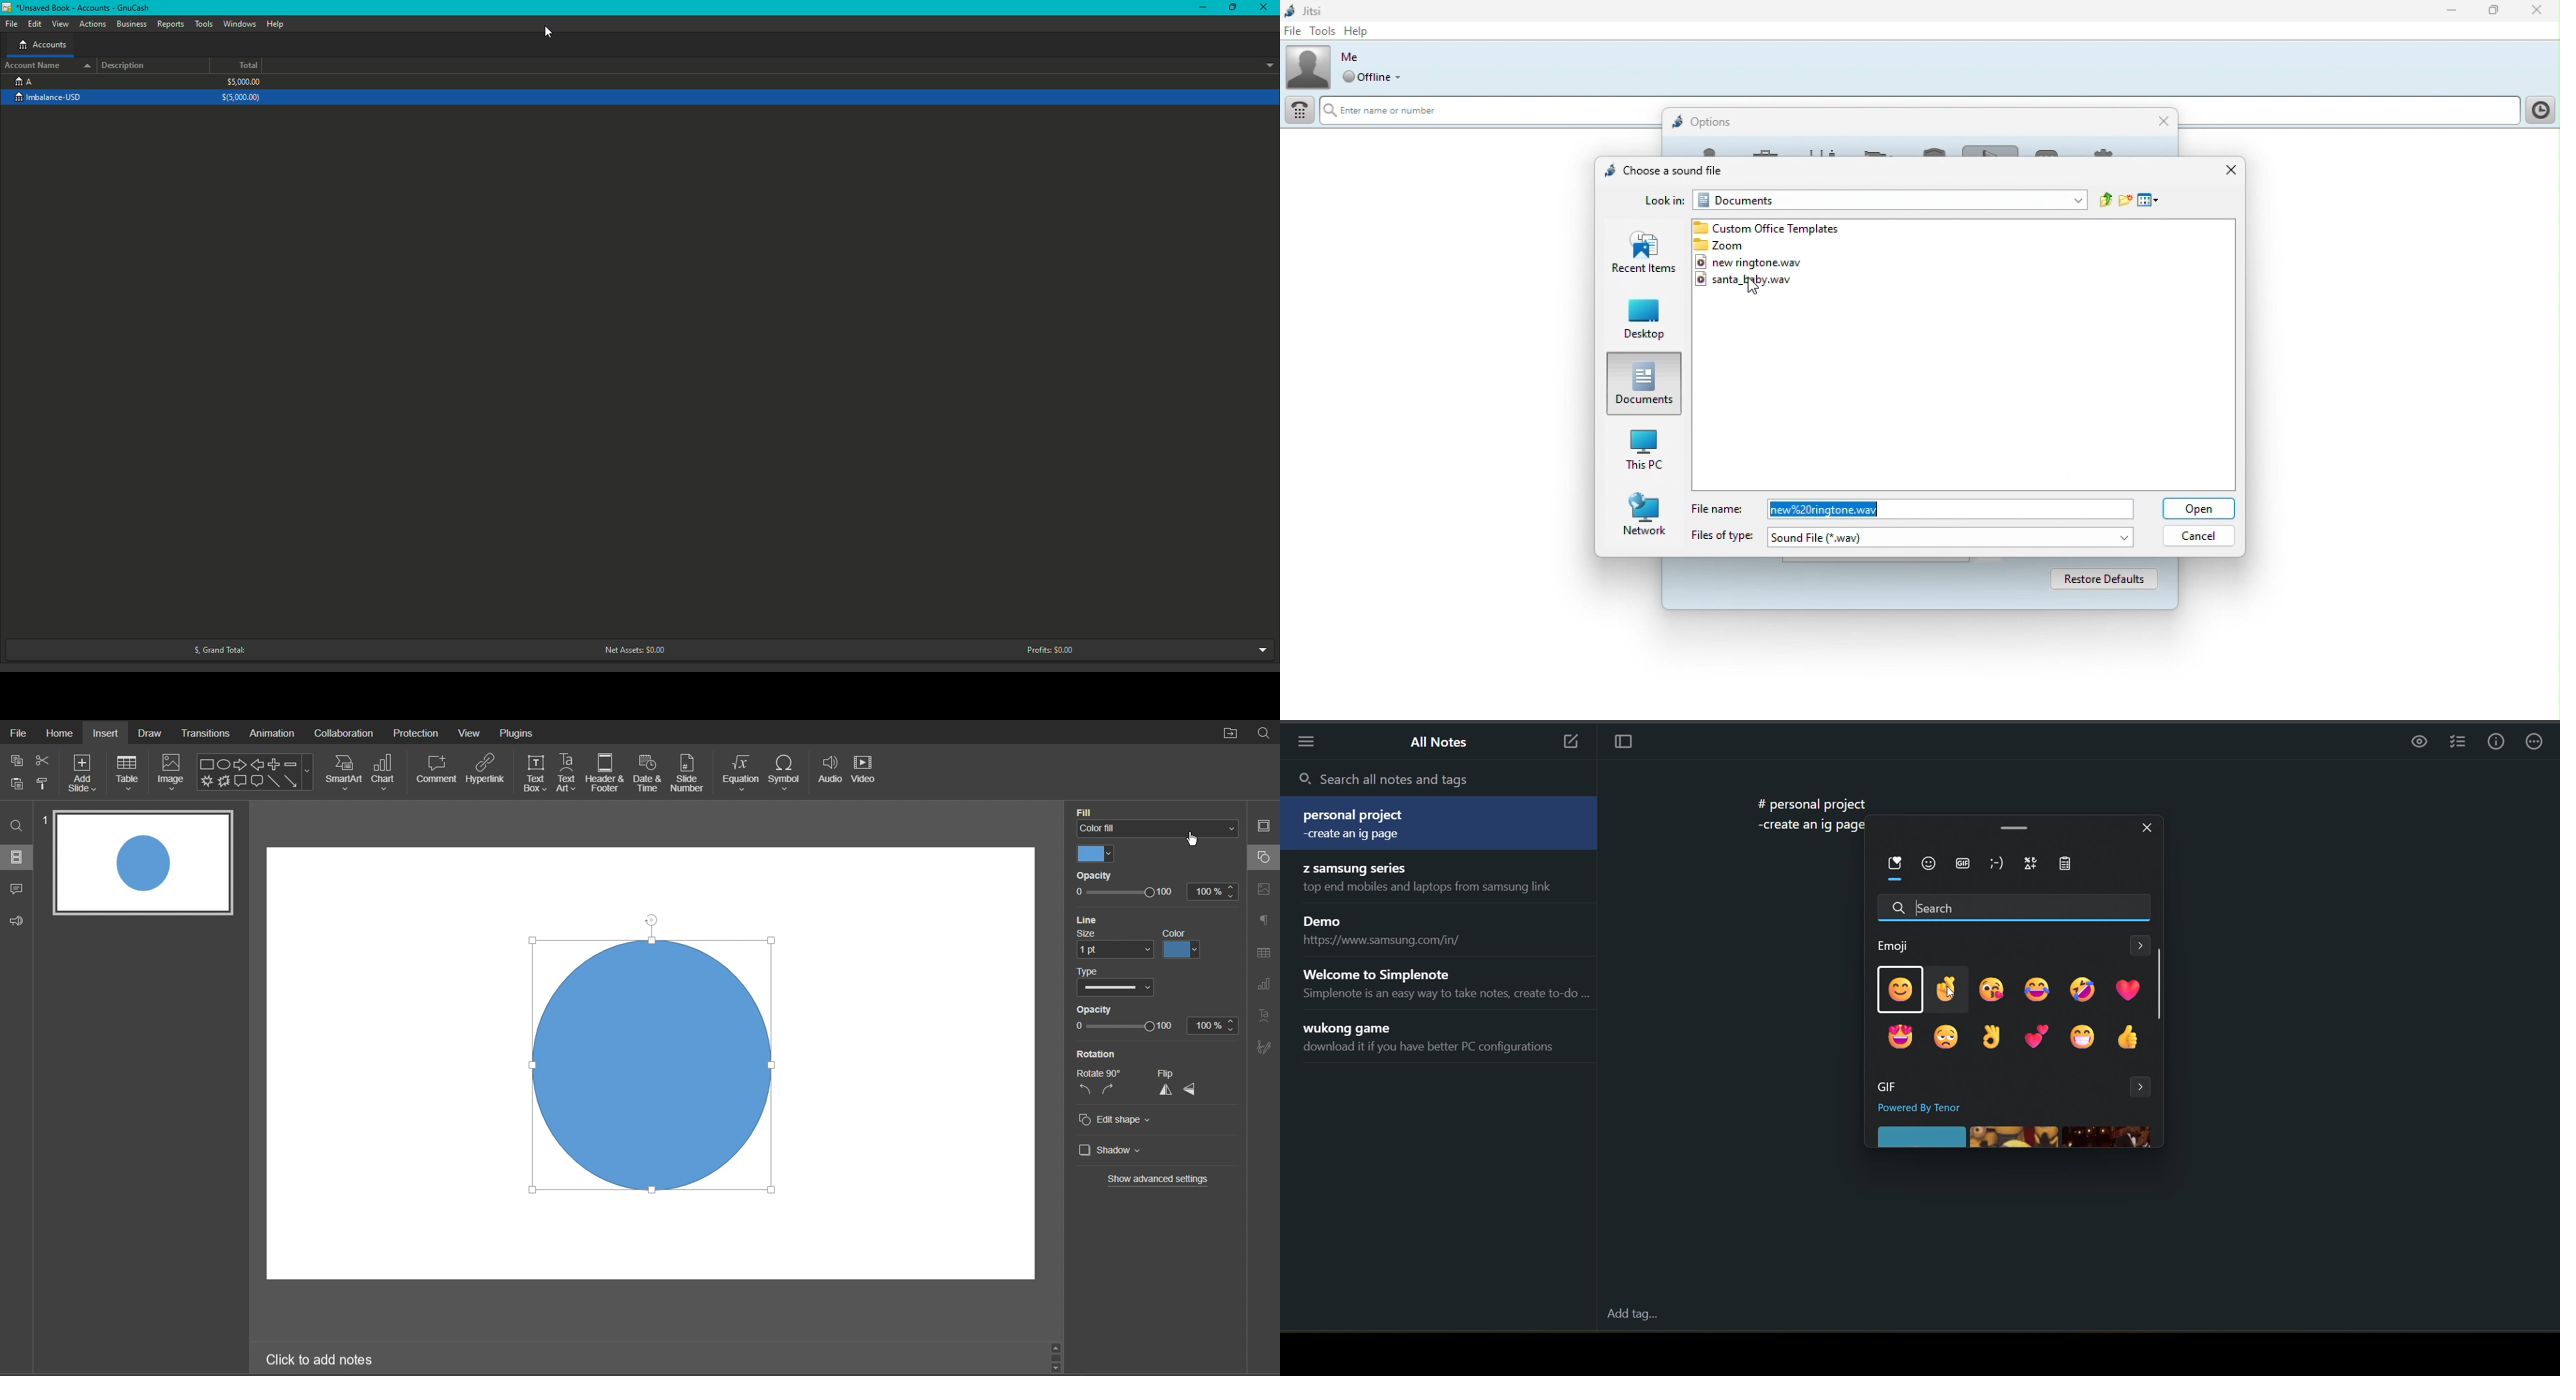 The width and height of the screenshot is (2576, 1400). I want to click on note title and preview, so click(1435, 879).